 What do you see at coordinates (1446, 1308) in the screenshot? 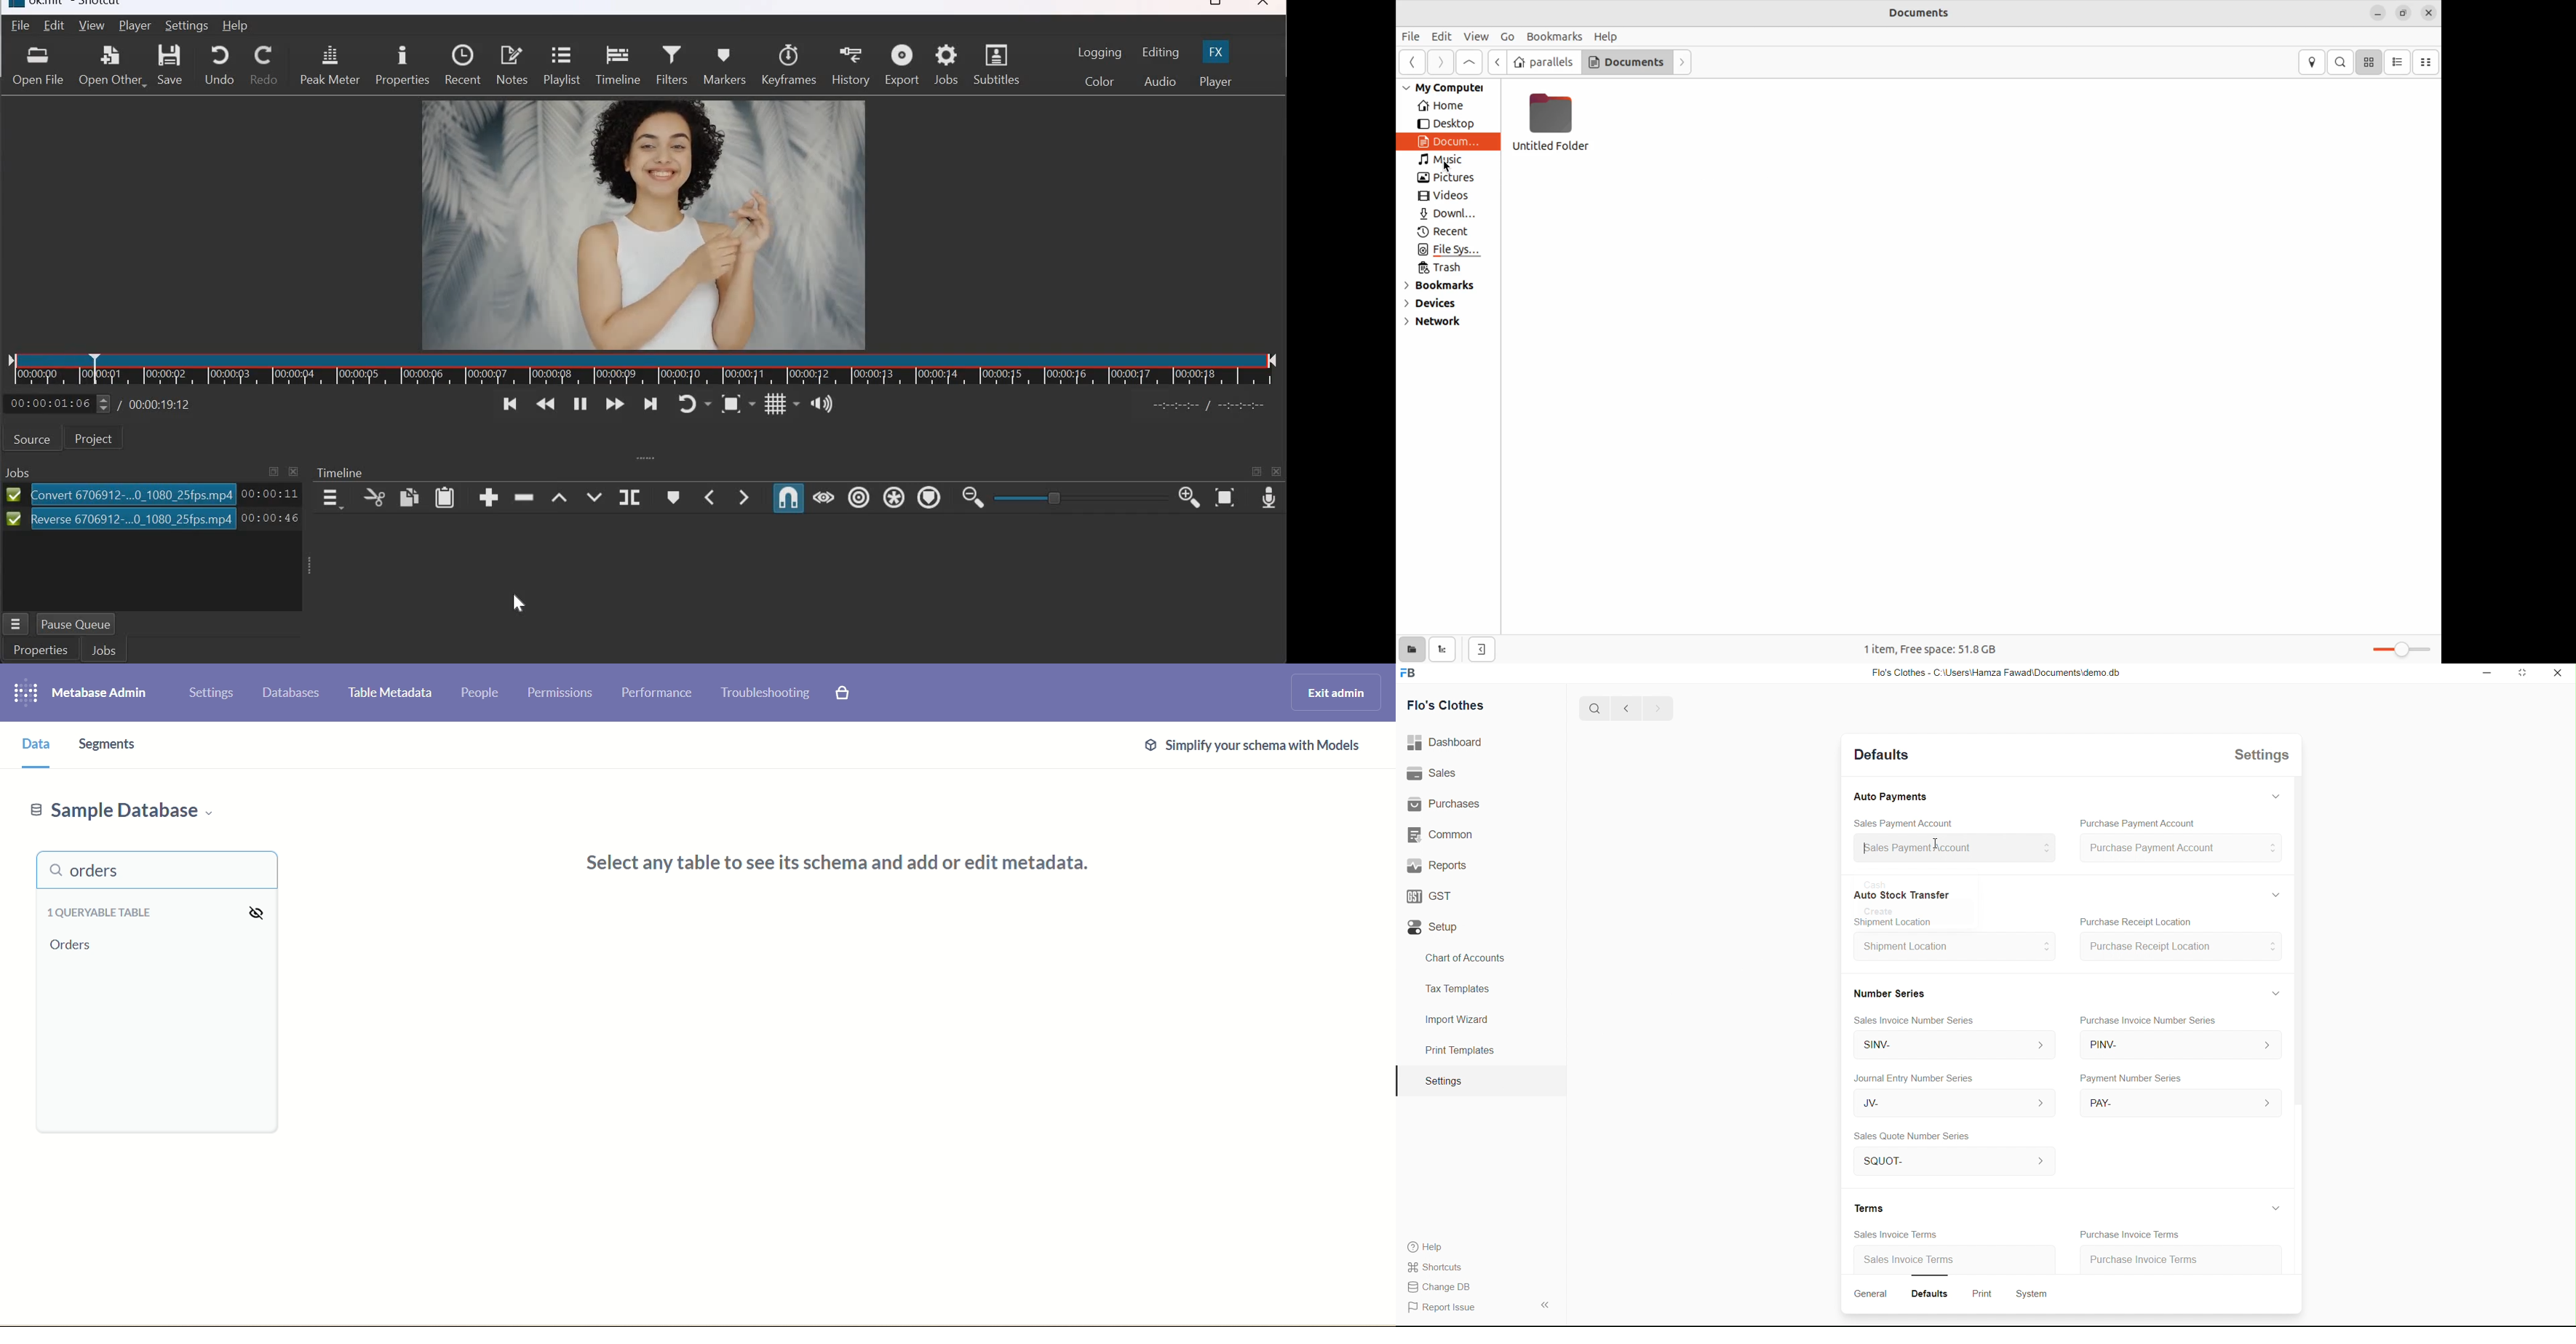
I see `Report Issue` at bounding box center [1446, 1308].